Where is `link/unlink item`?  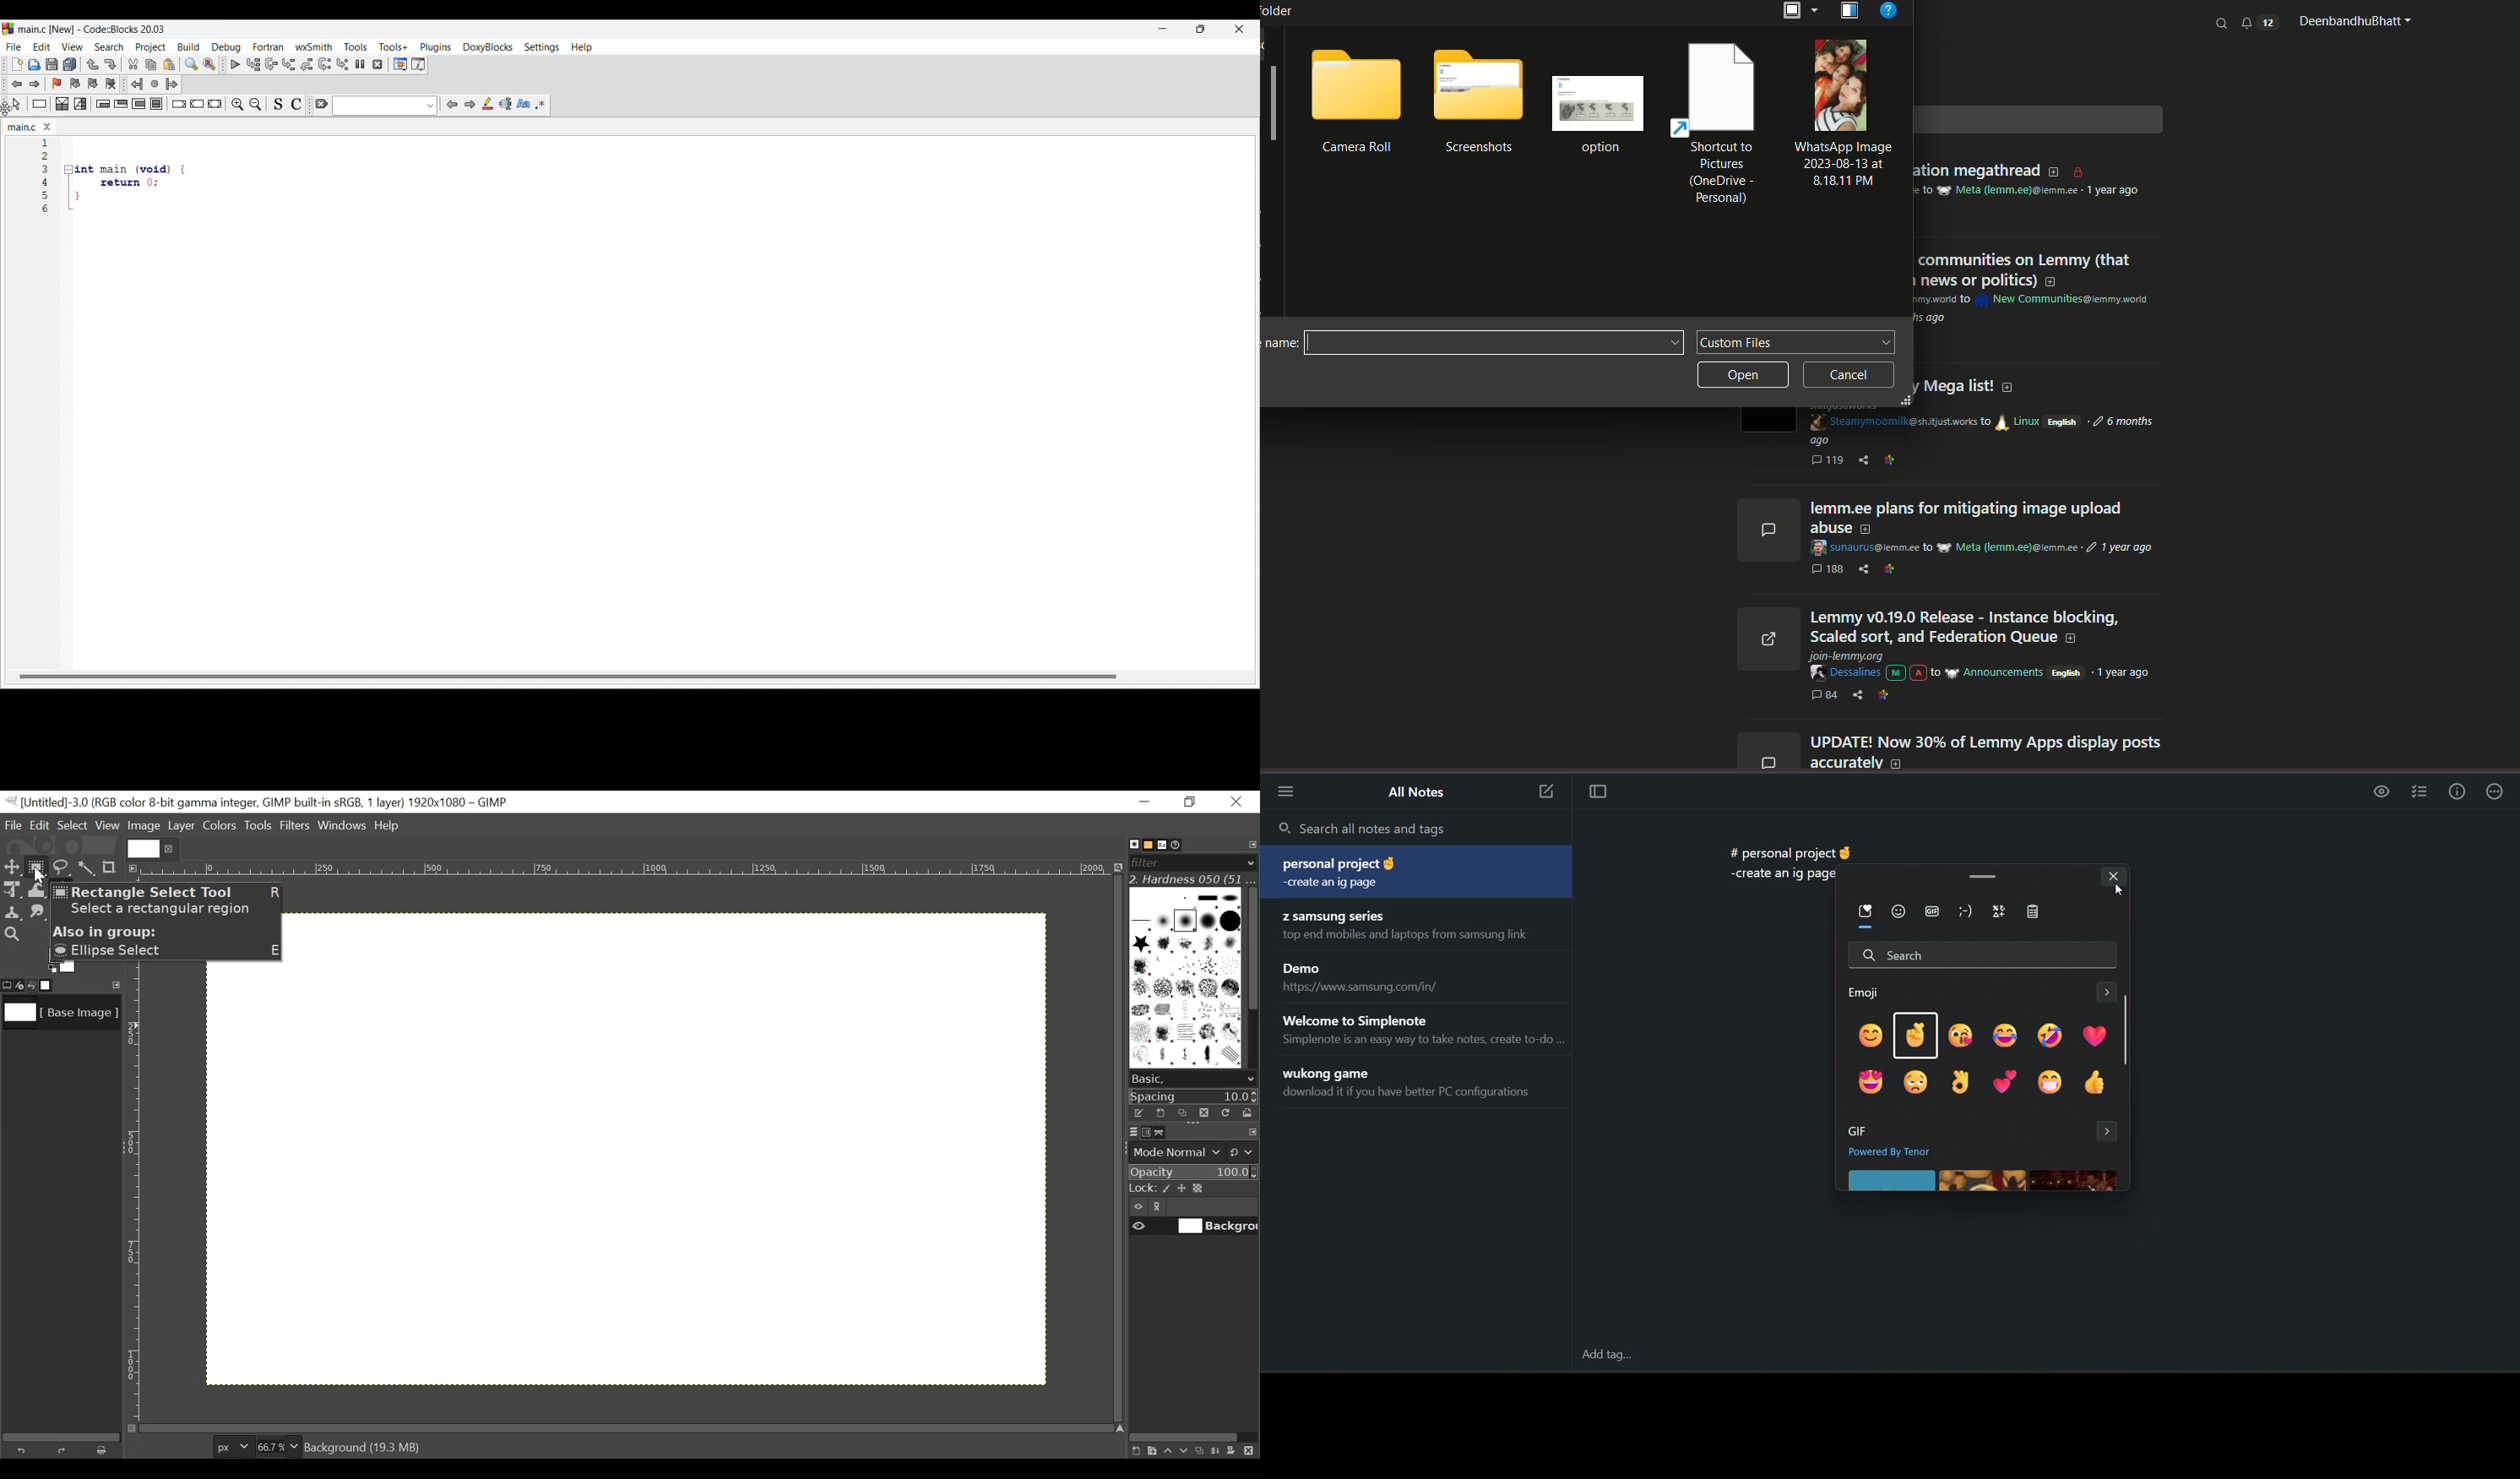 link/unlink item is located at coordinates (1160, 1209).